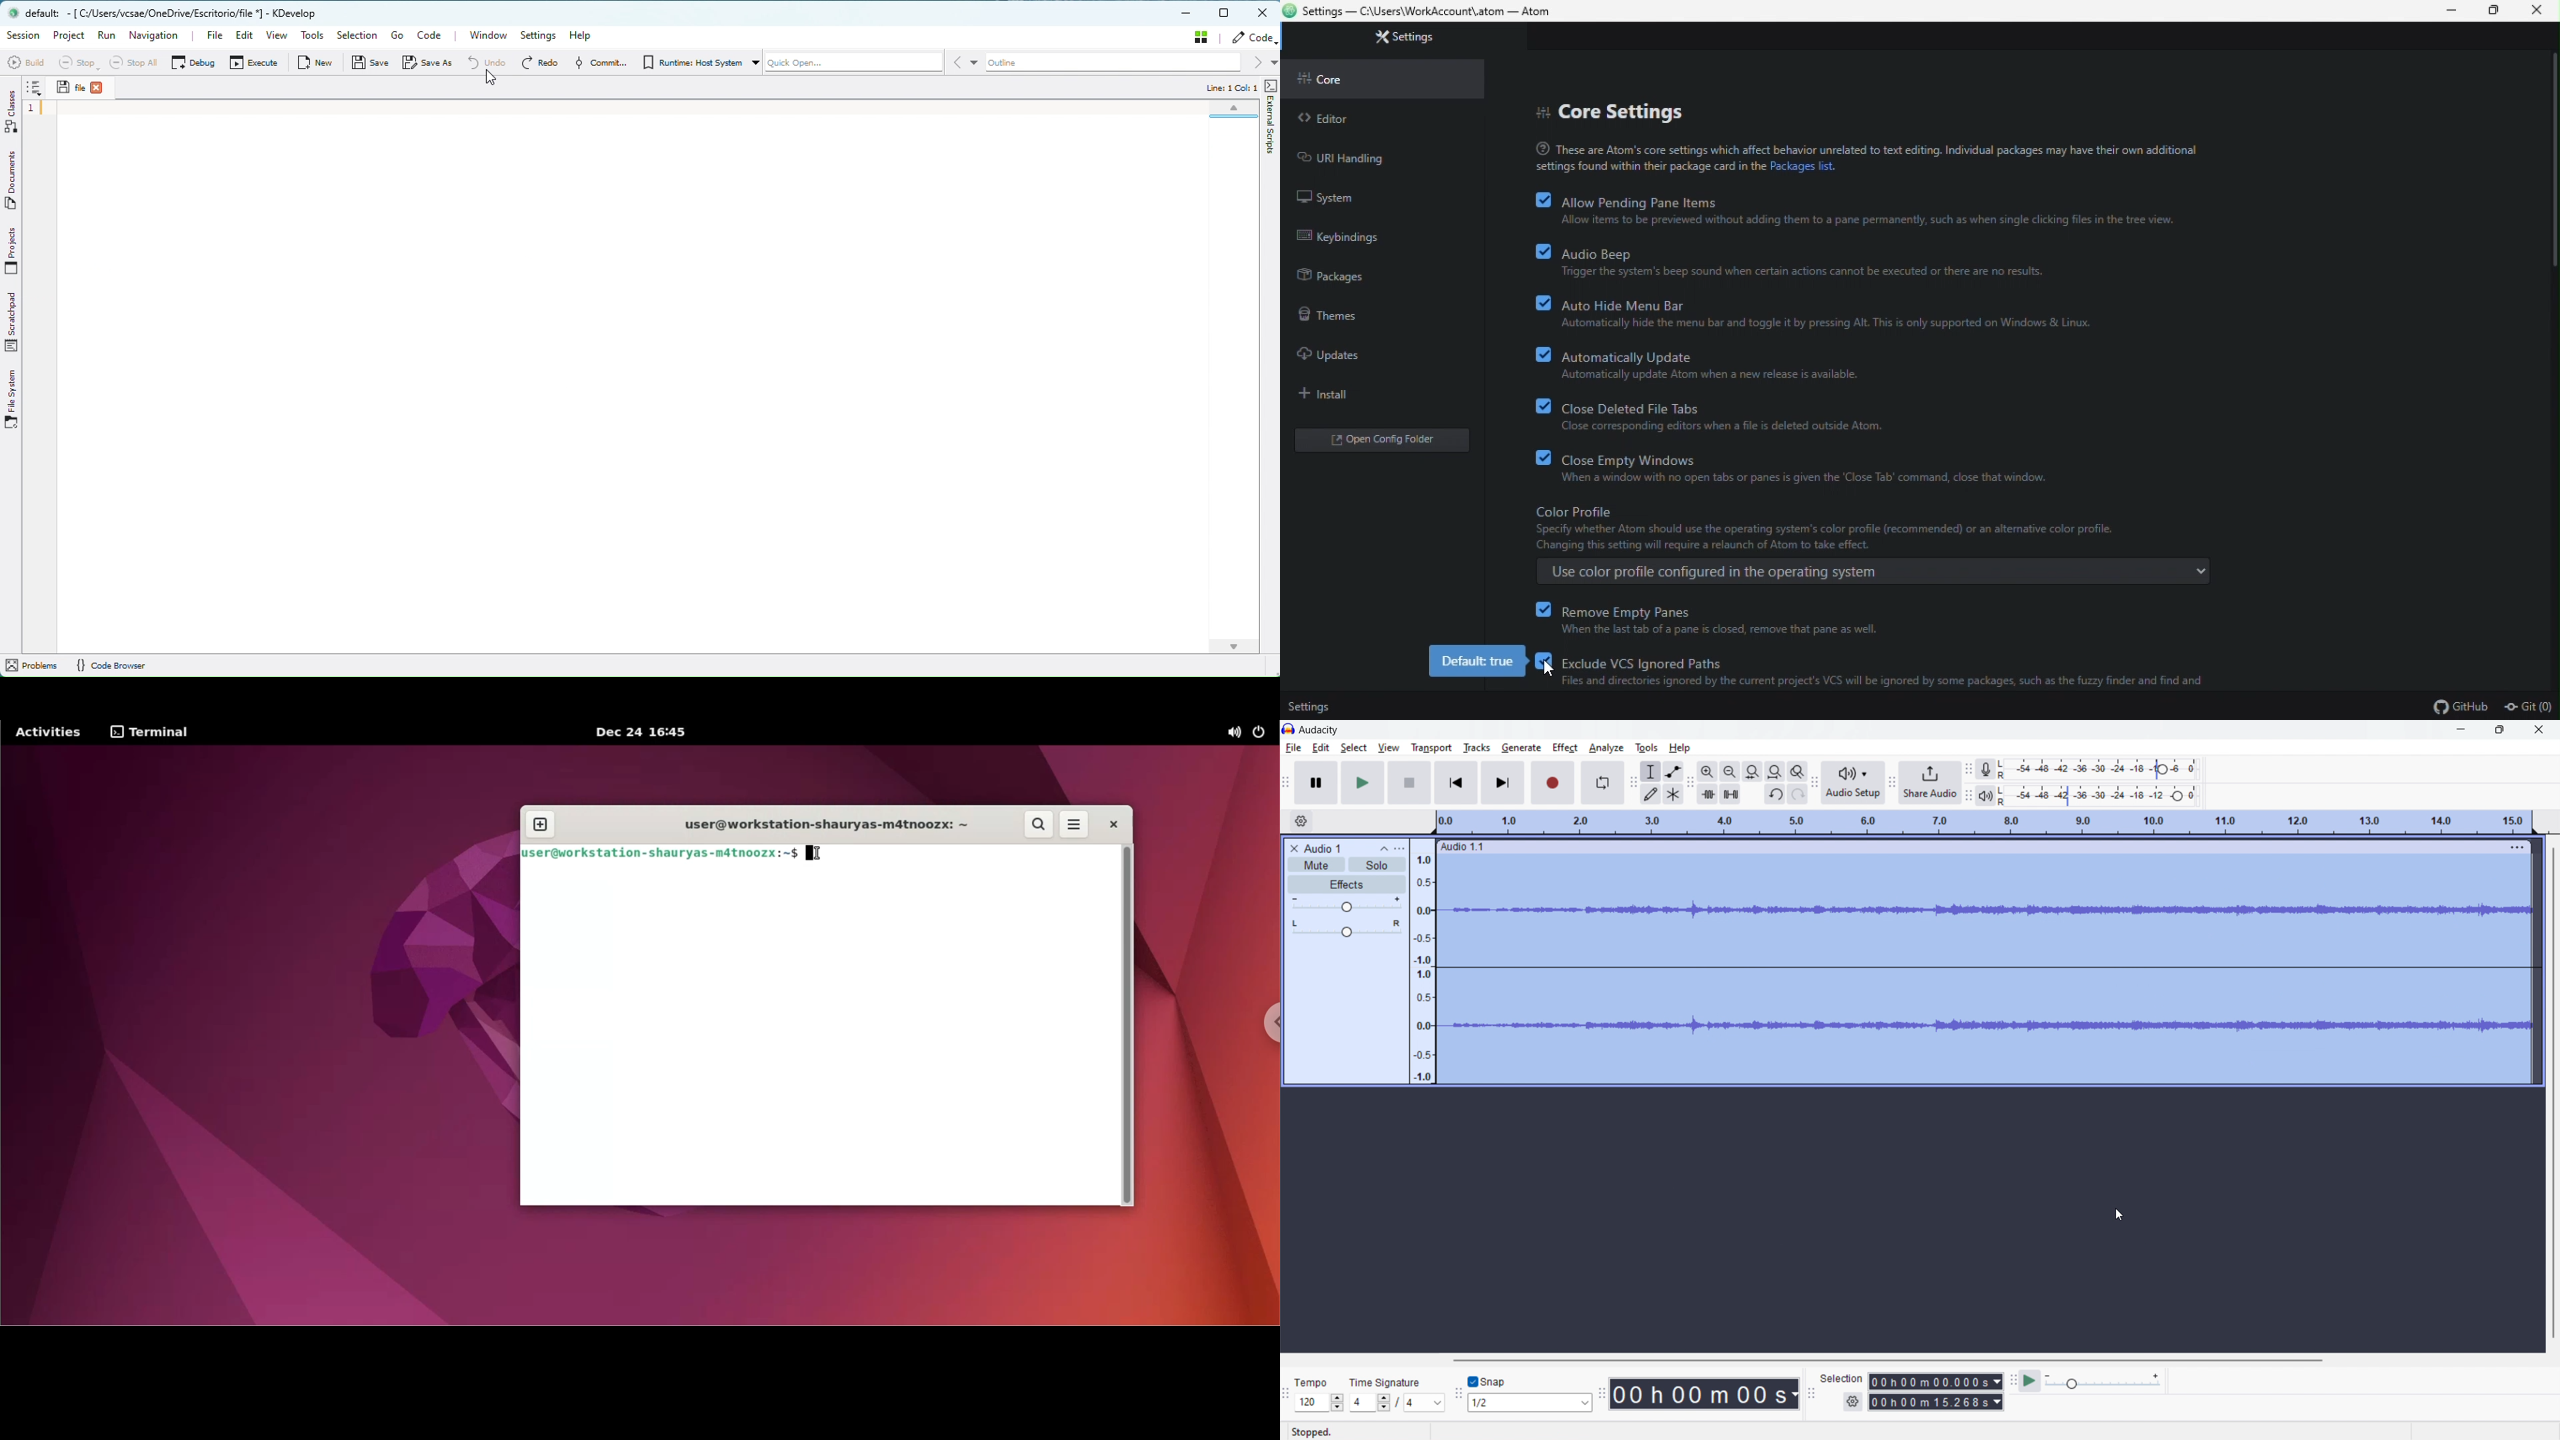  What do you see at coordinates (1605, 749) in the screenshot?
I see `analyze` at bounding box center [1605, 749].